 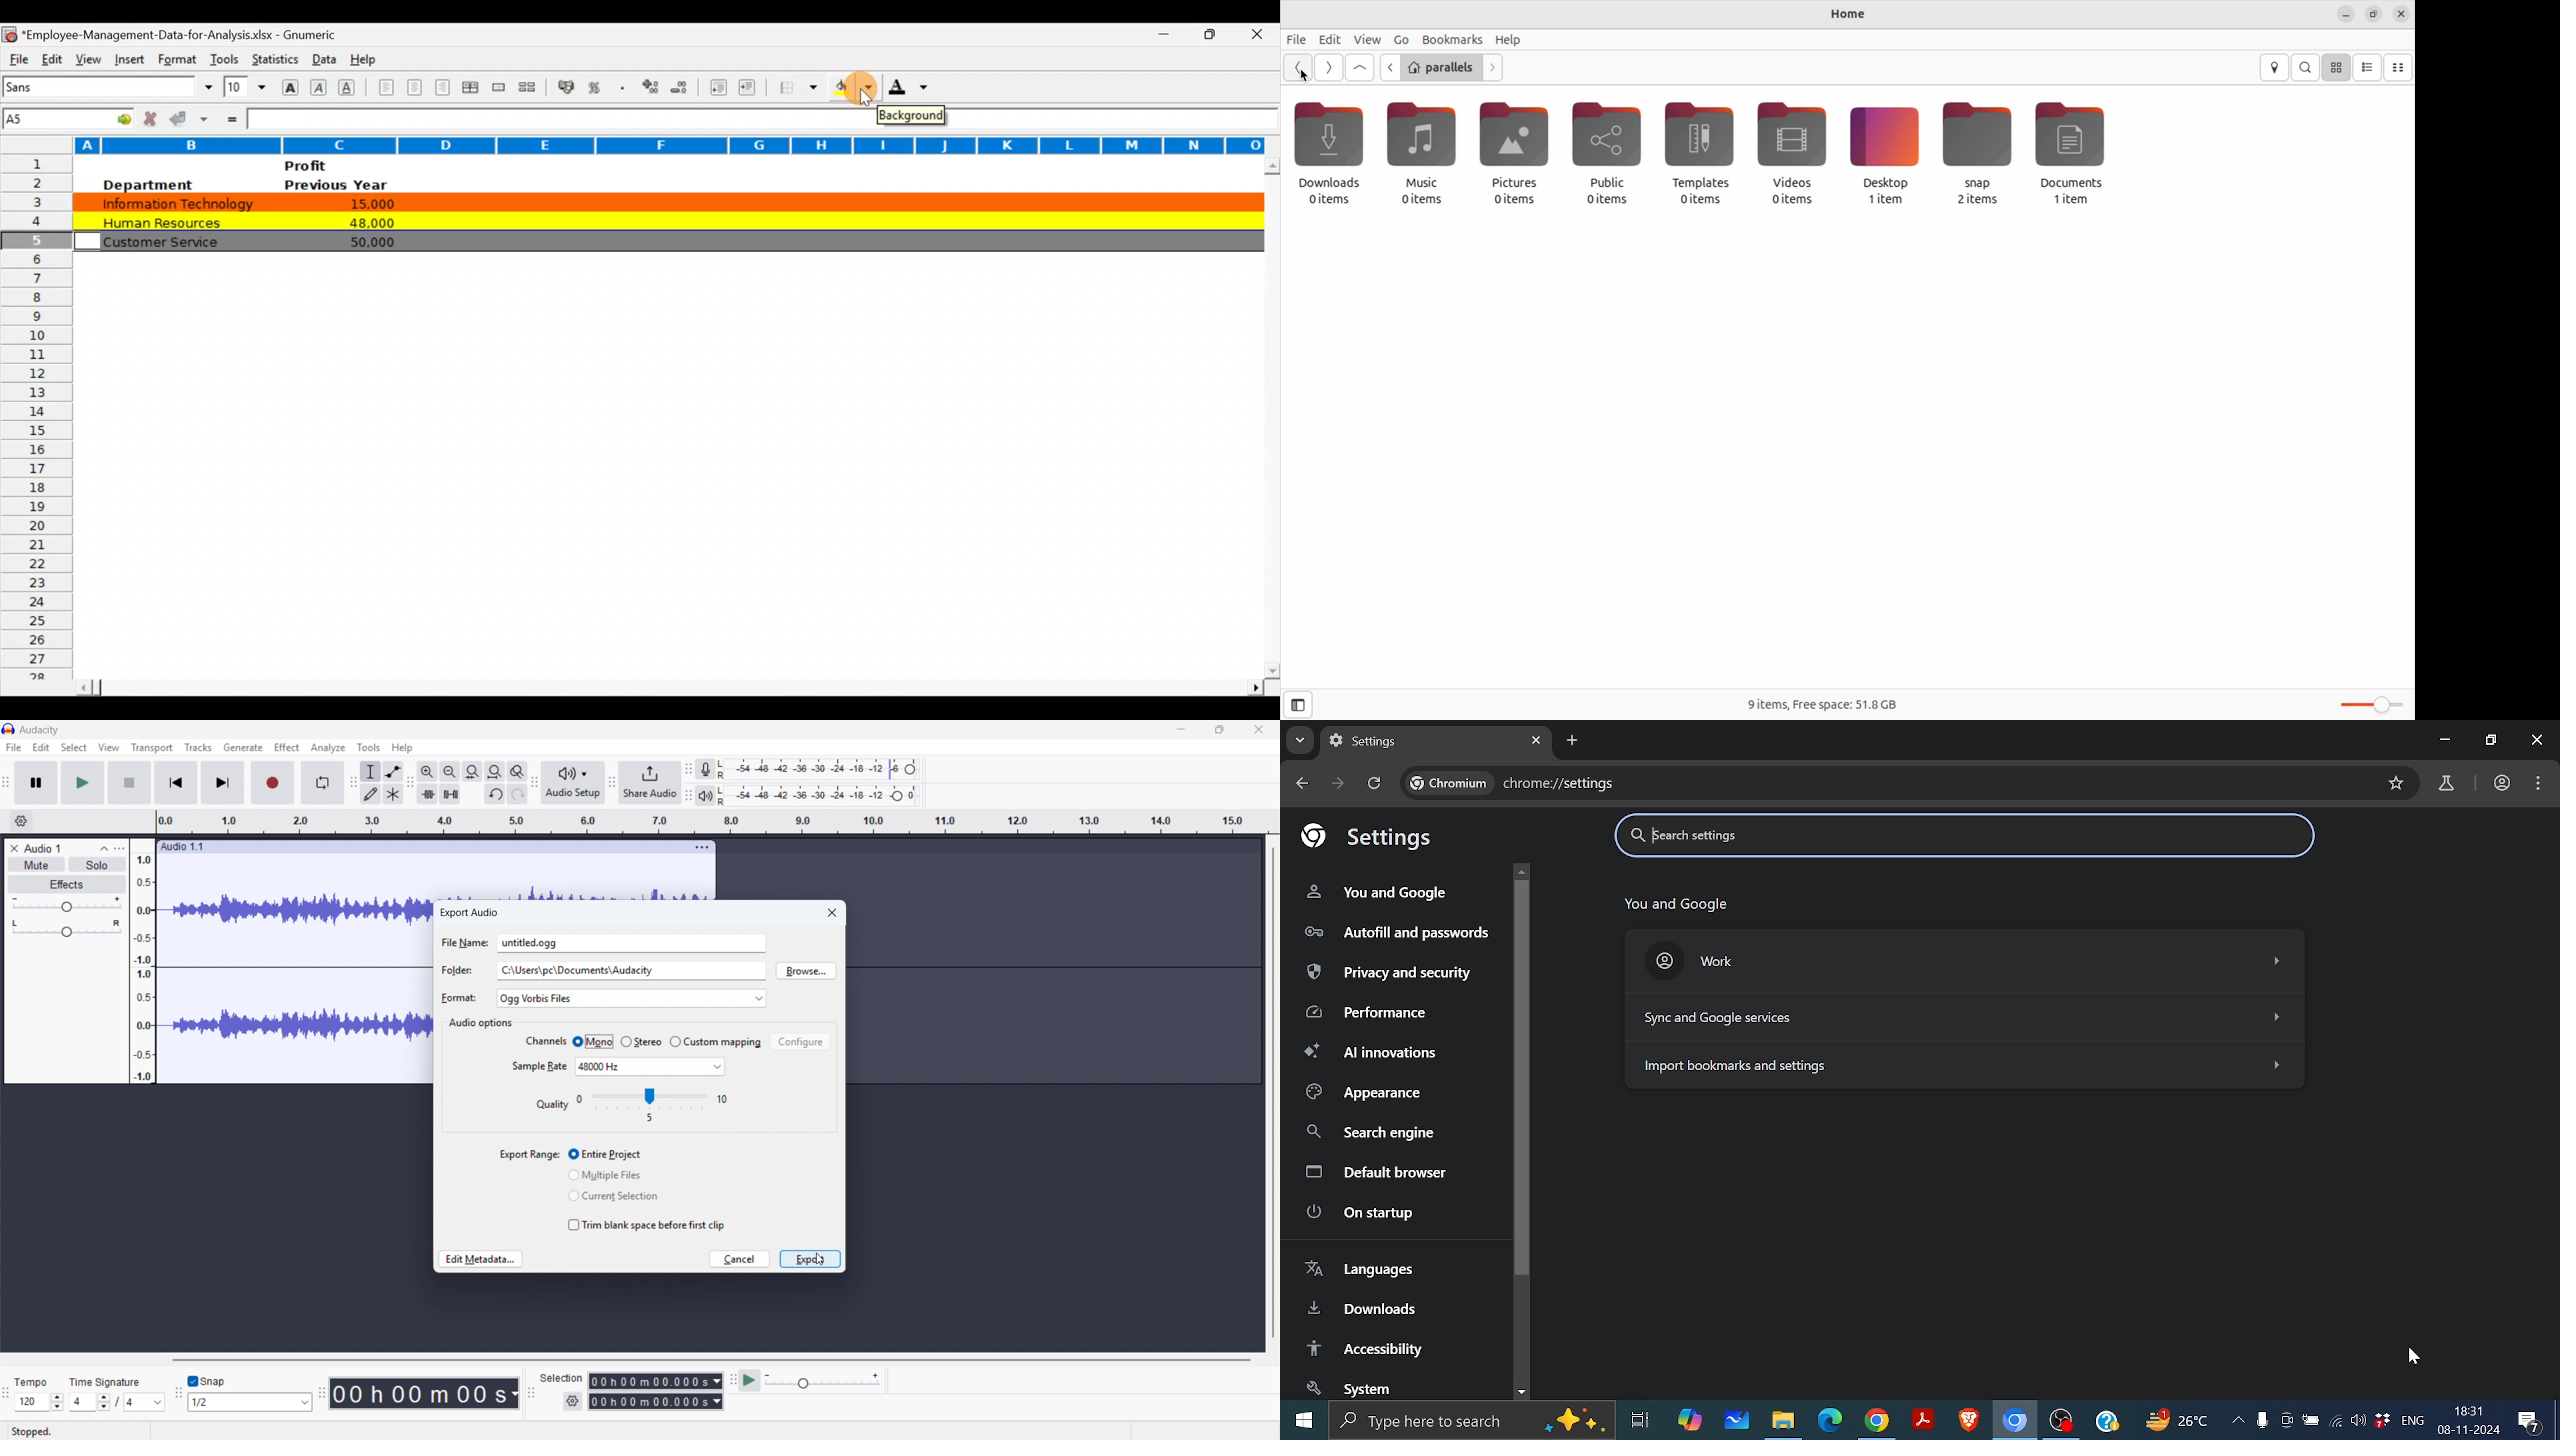 What do you see at coordinates (1269, 417) in the screenshot?
I see `Scroll bar` at bounding box center [1269, 417].